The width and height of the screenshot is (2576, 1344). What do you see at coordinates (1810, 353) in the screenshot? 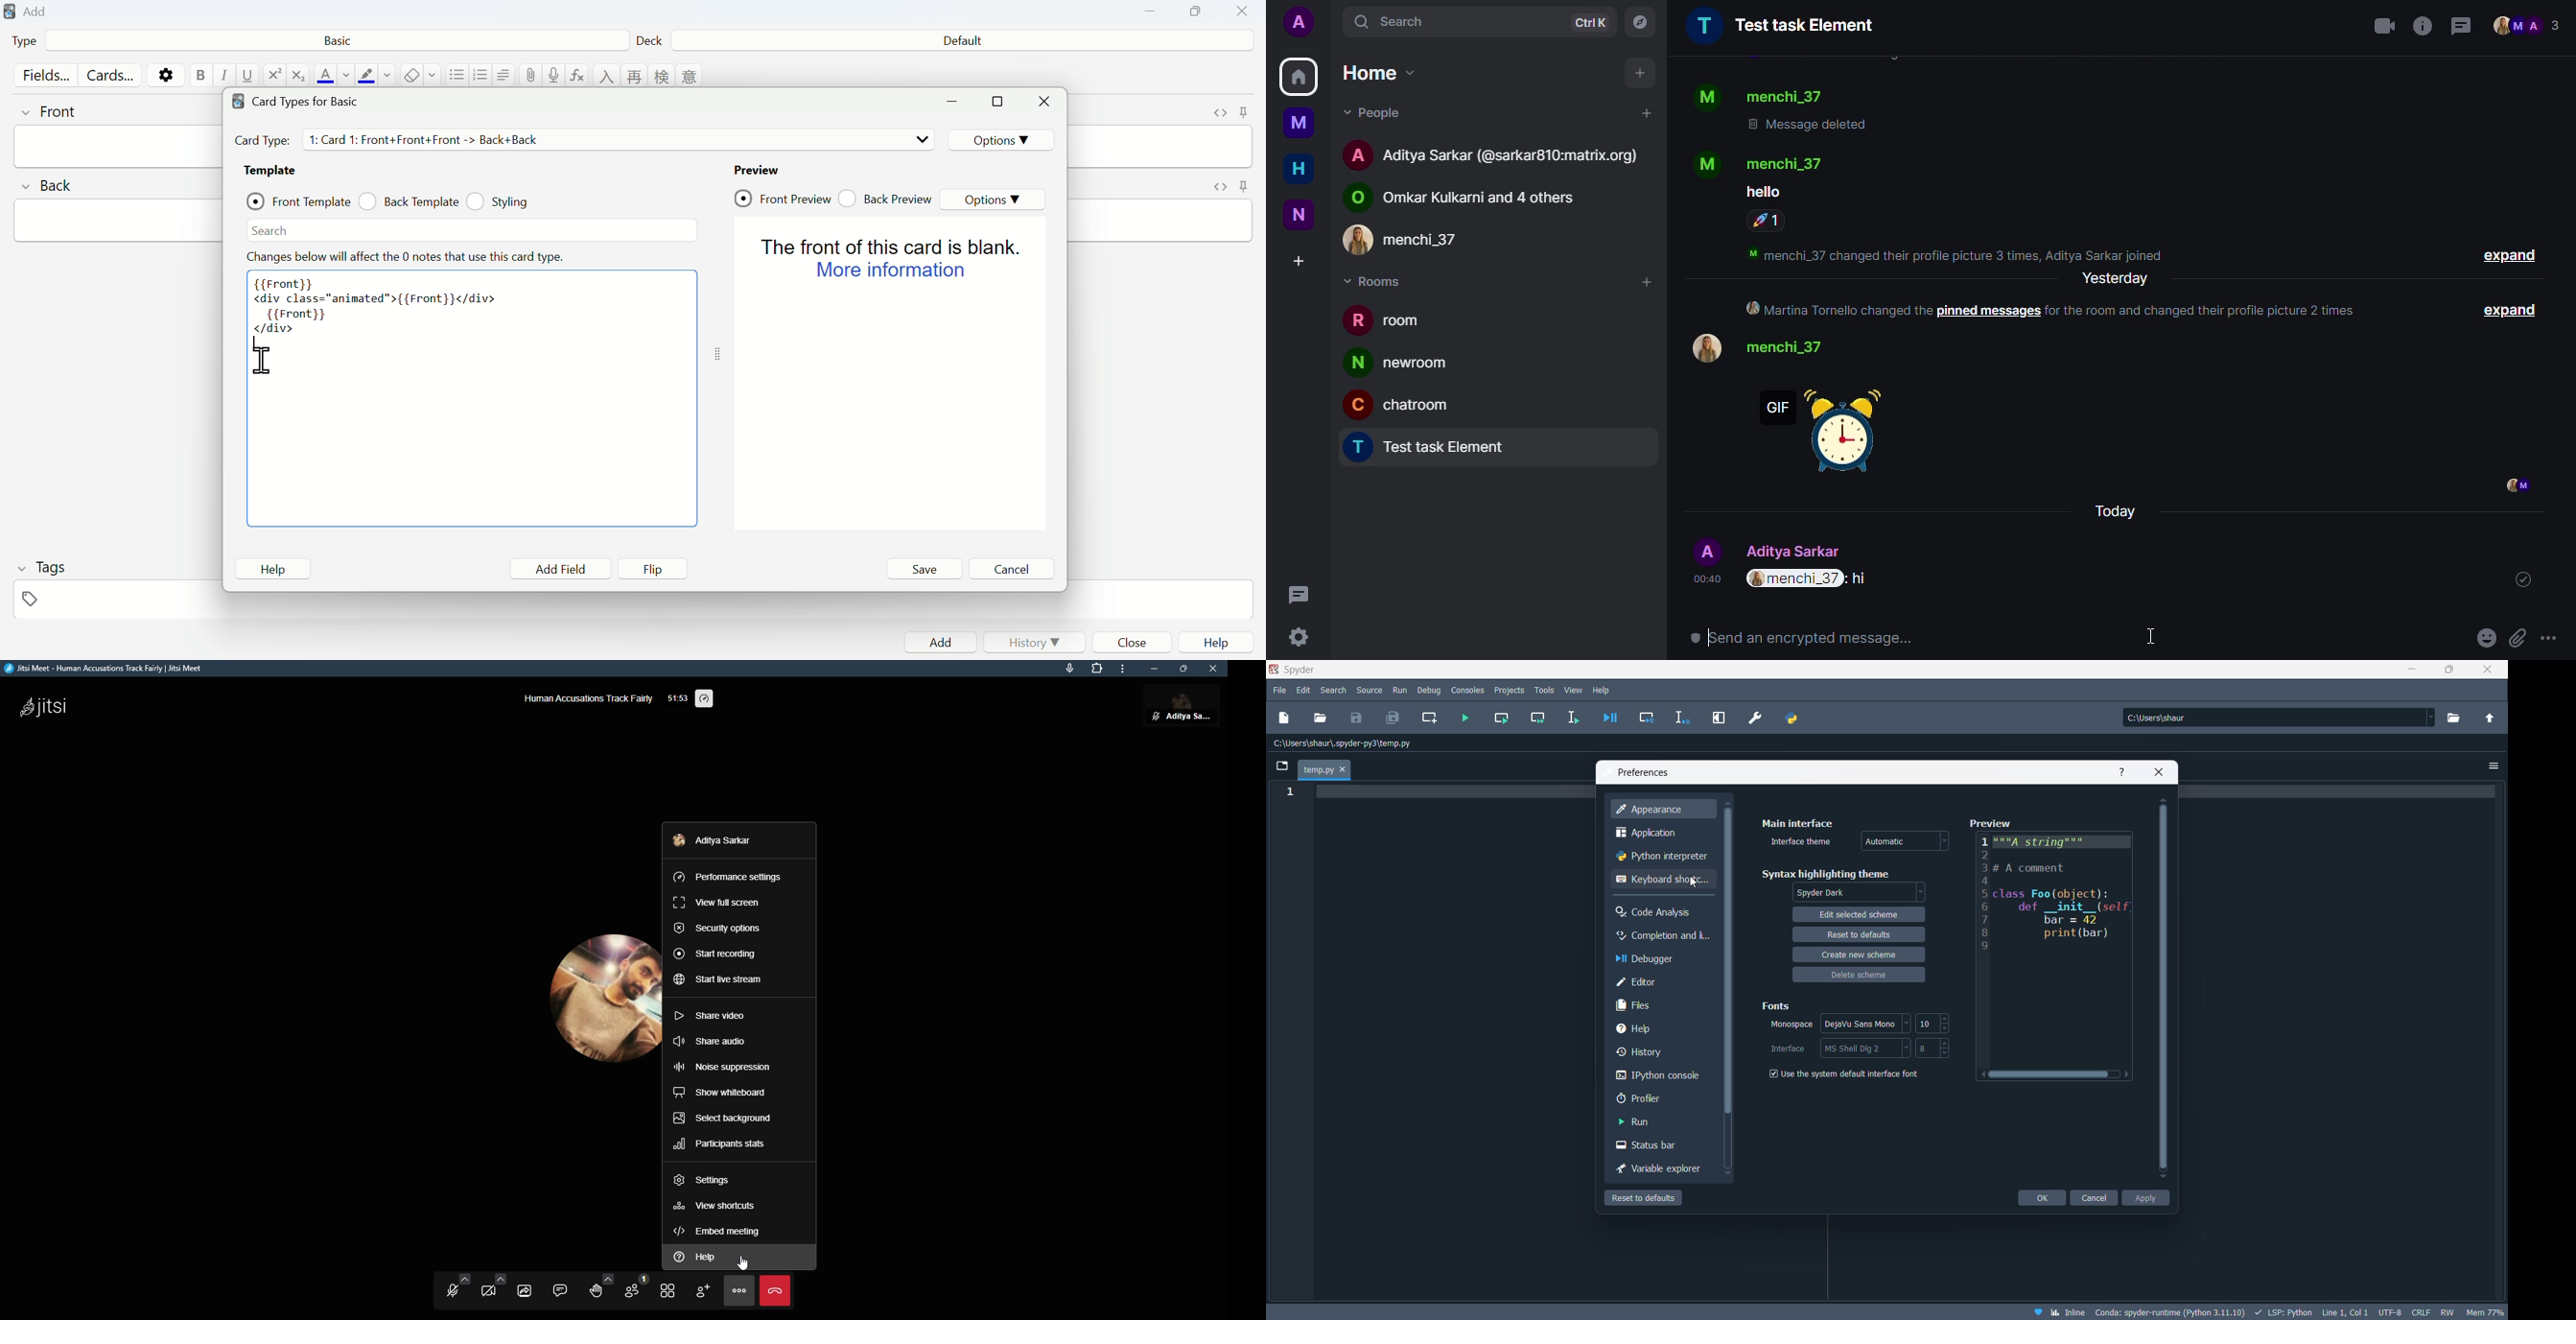
I see `contact` at bounding box center [1810, 353].